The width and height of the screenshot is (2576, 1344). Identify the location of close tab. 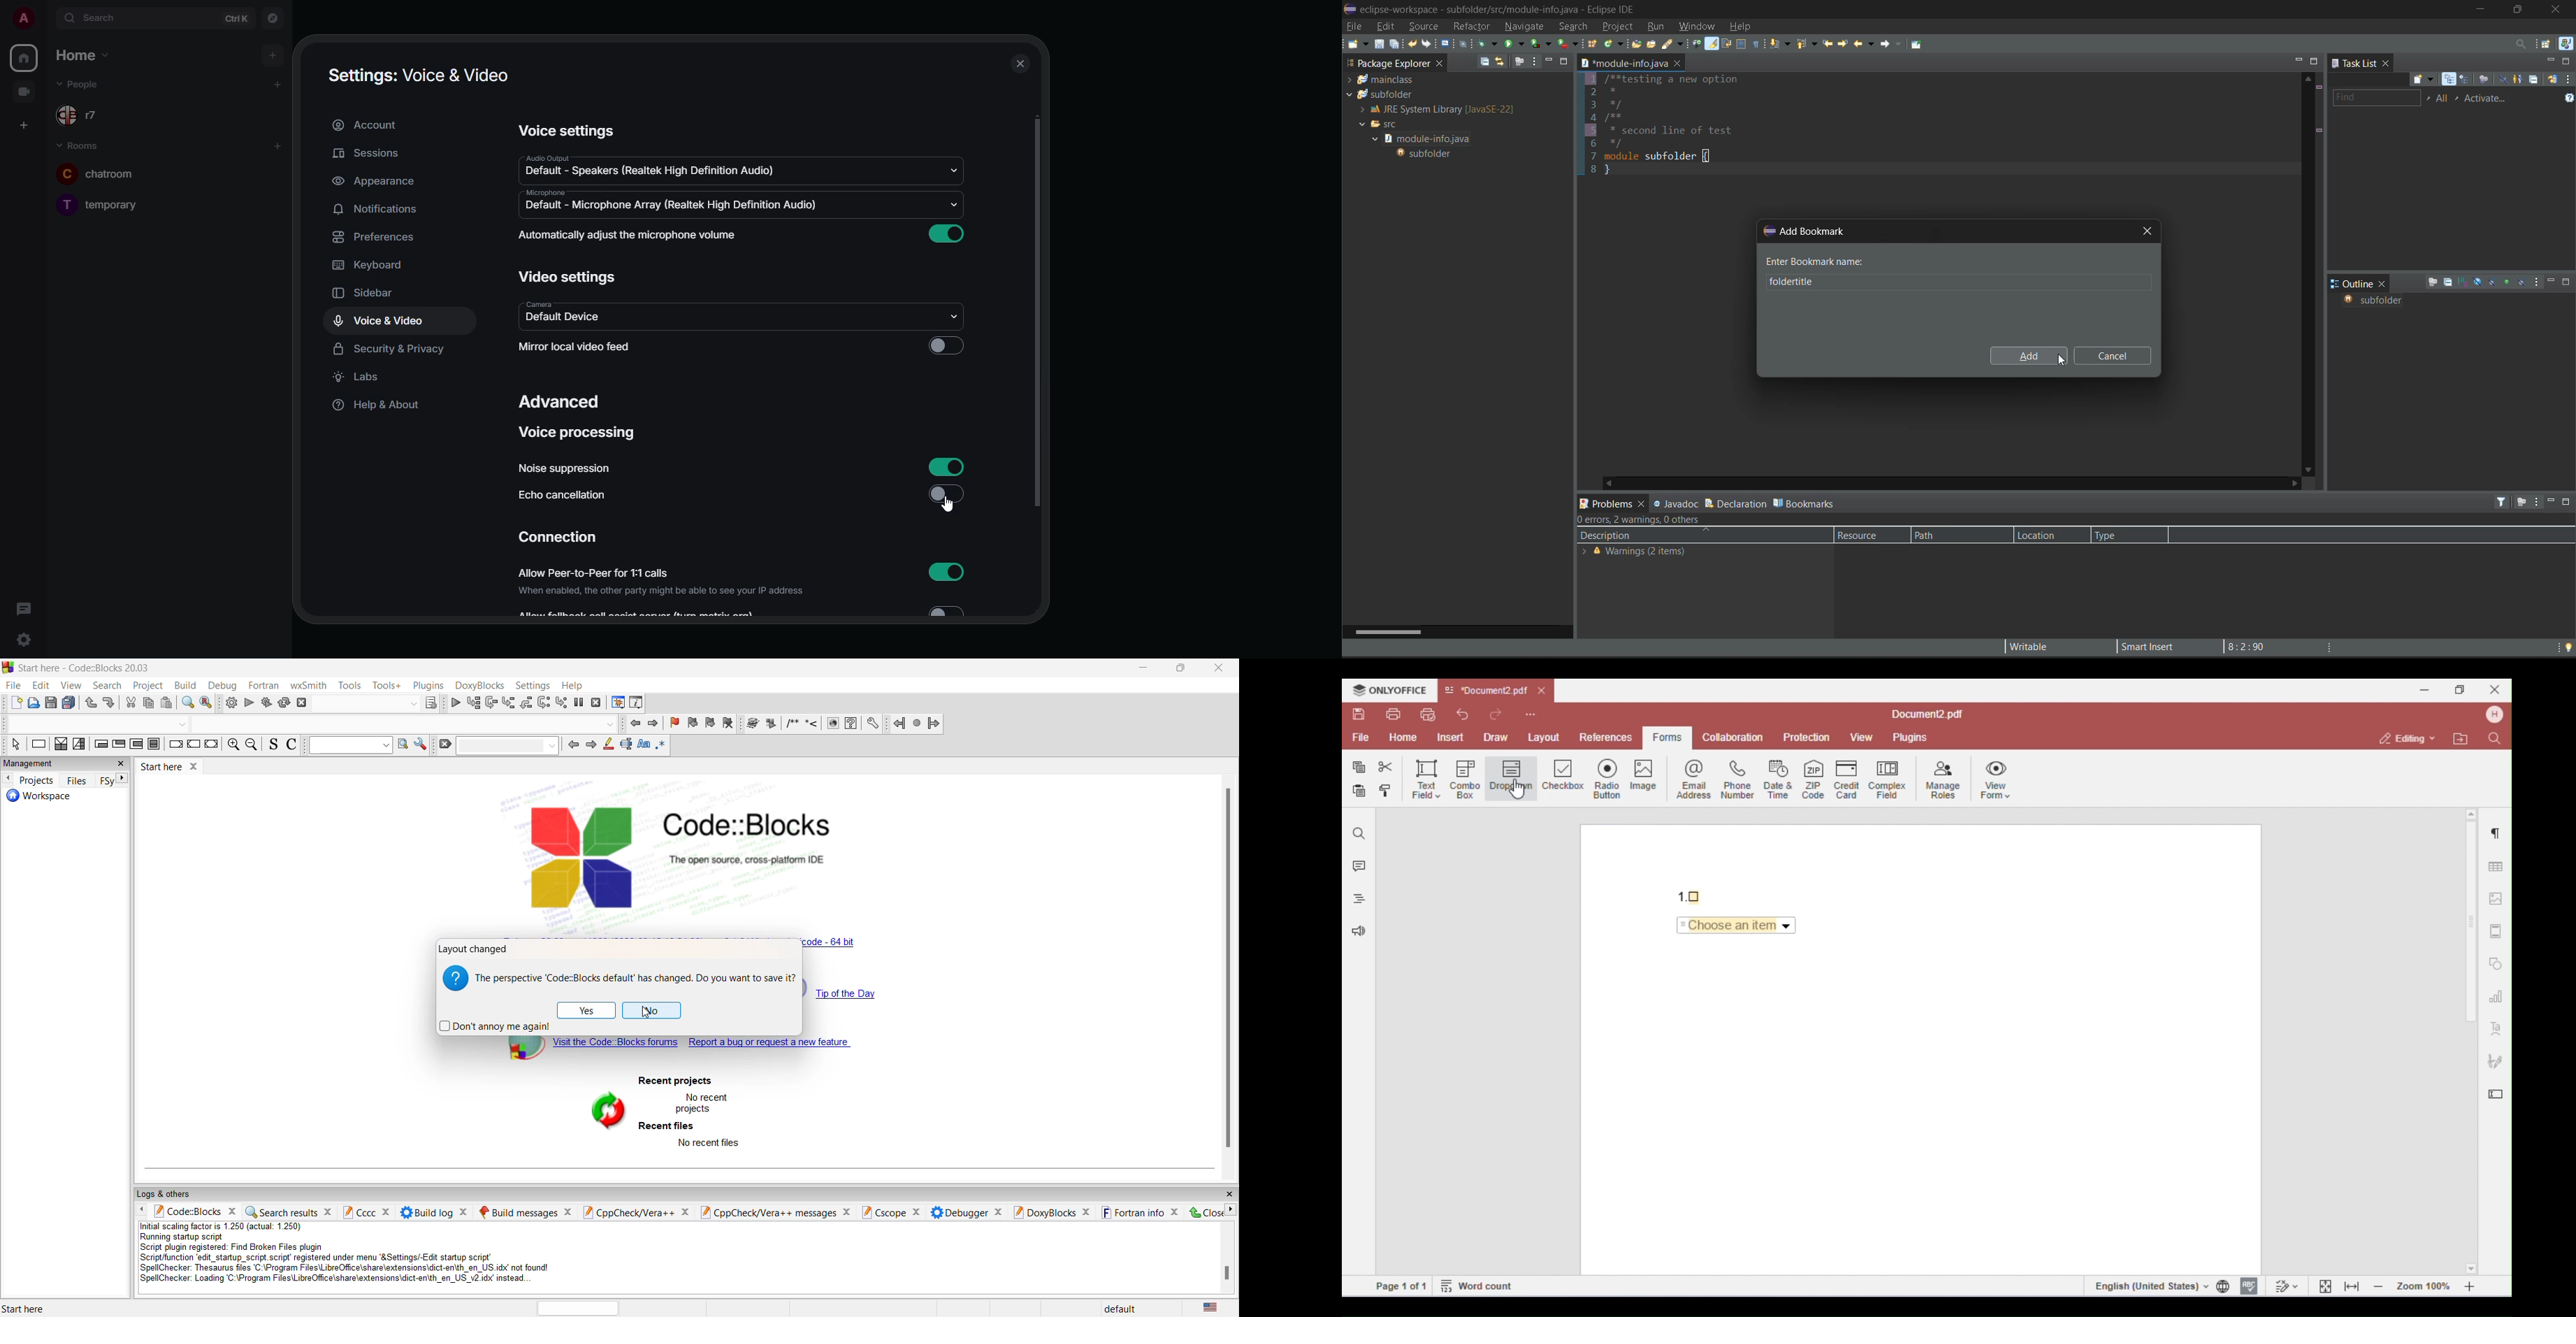
(196, 765).